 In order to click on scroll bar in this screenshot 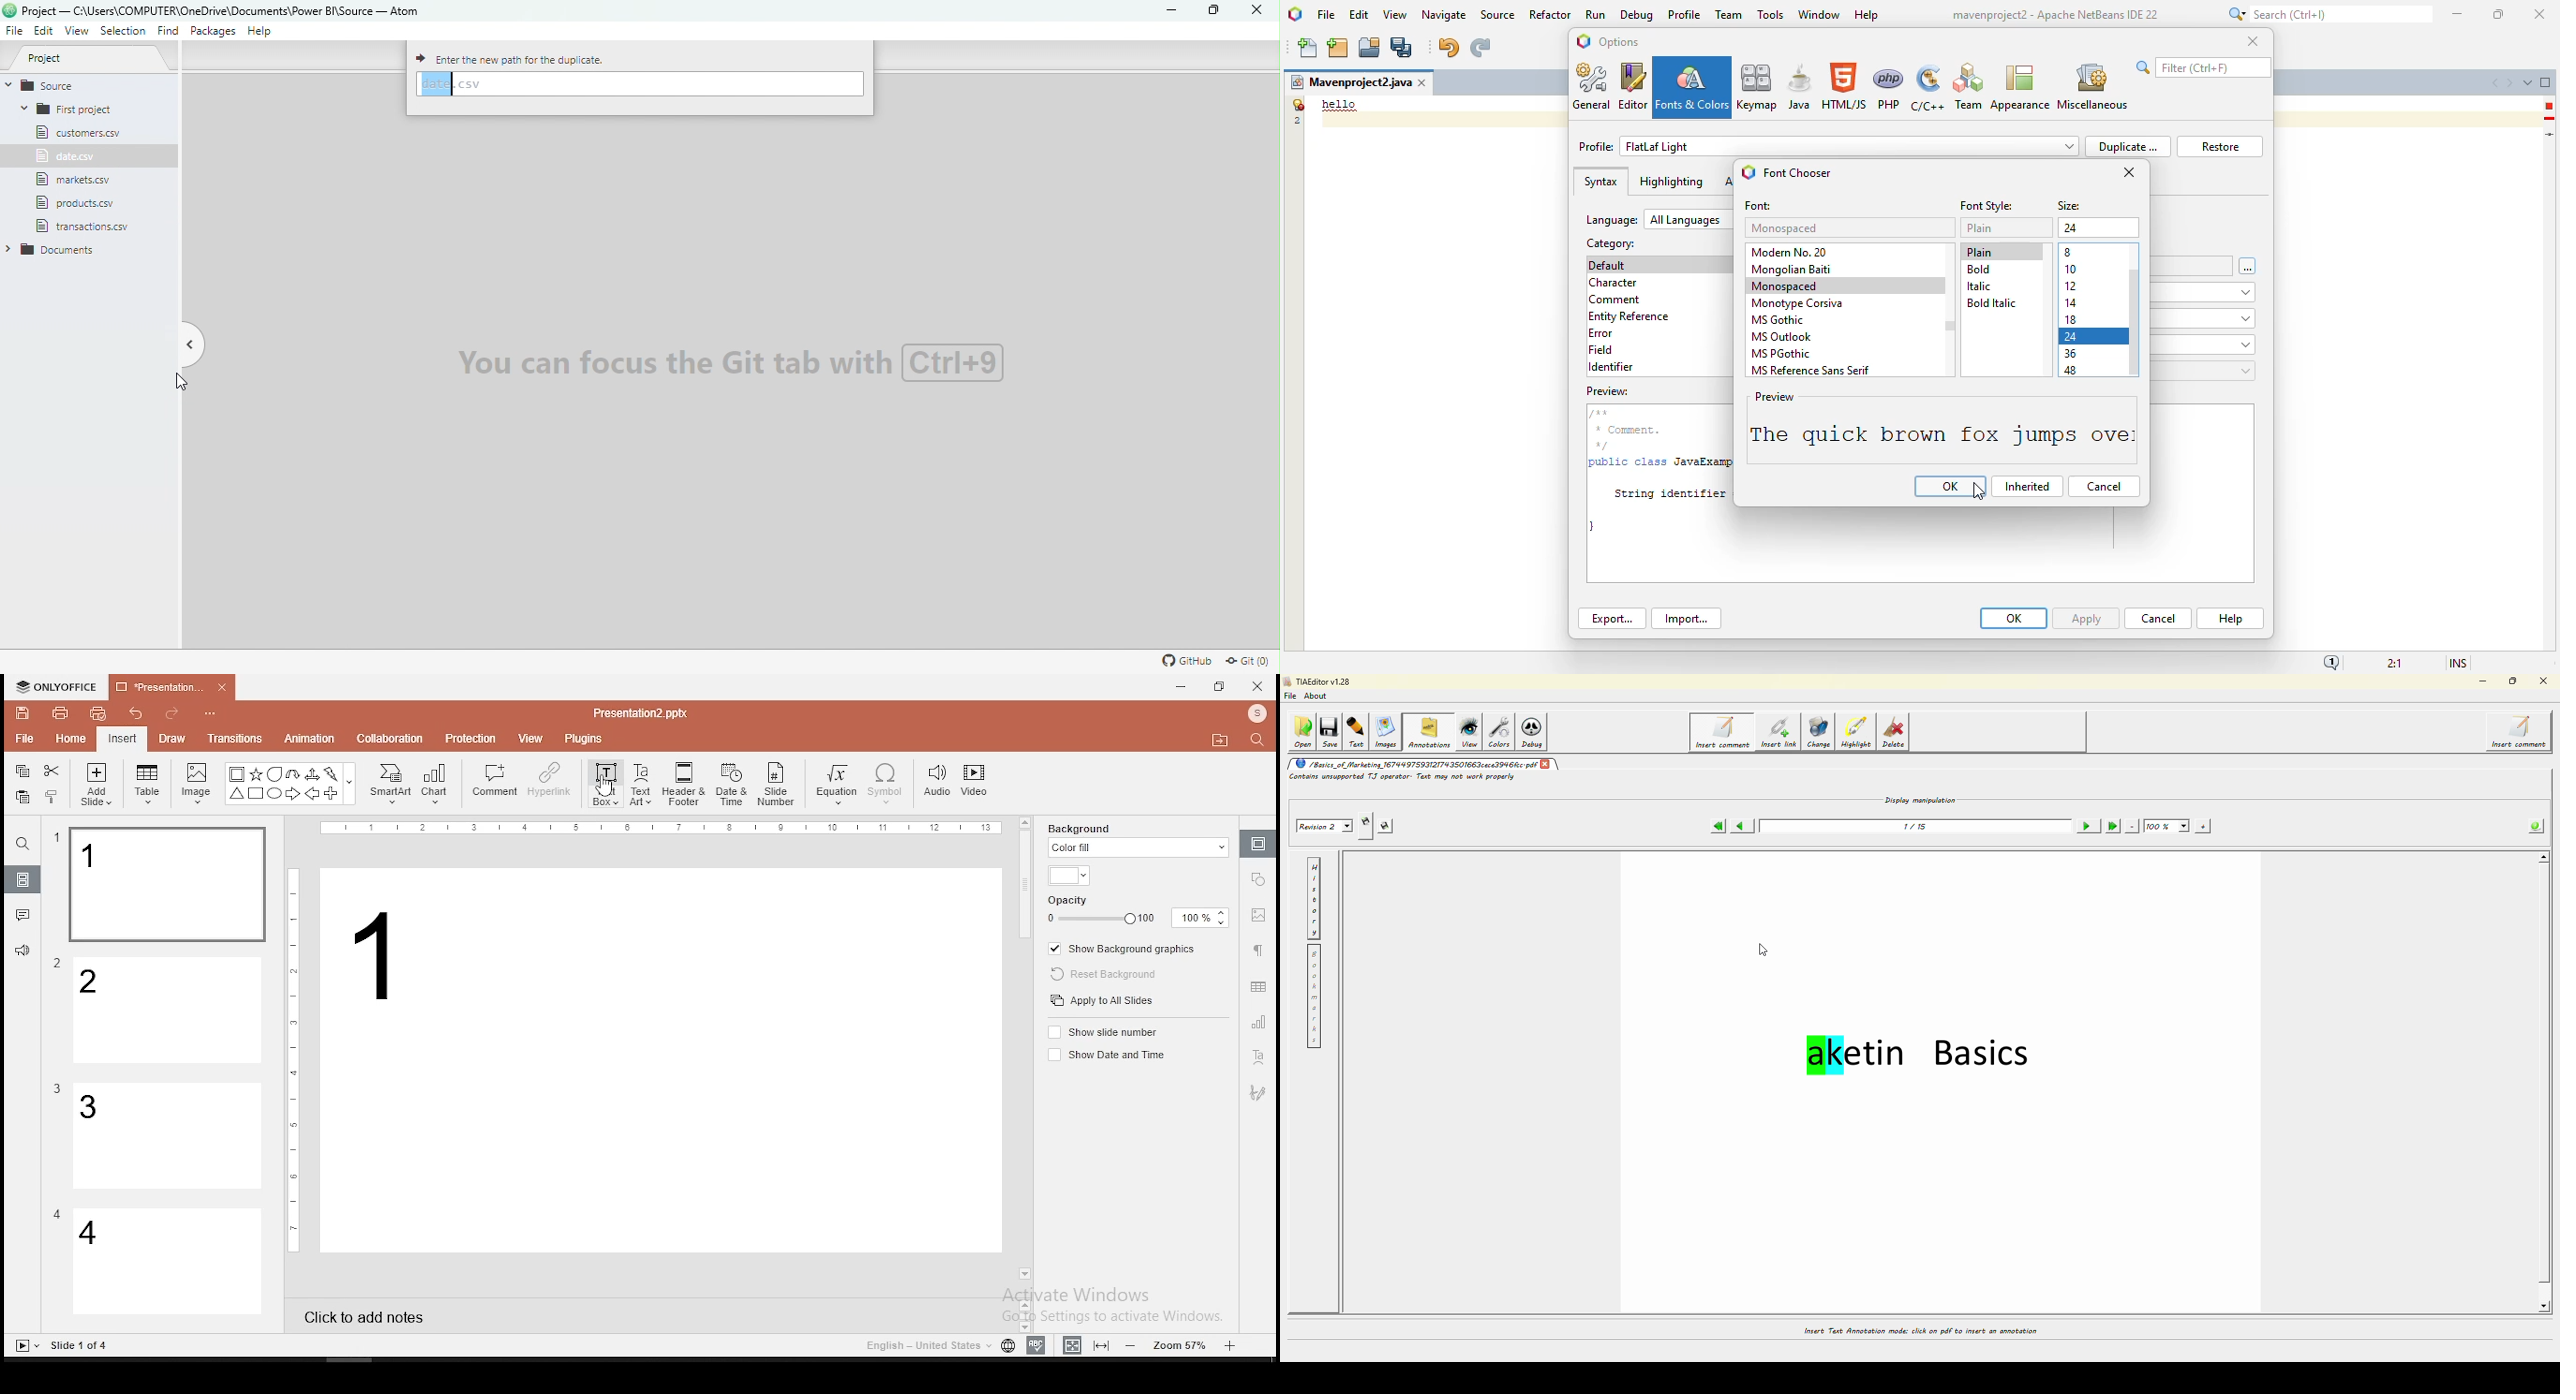, I will do `click(1026, 1047)`.